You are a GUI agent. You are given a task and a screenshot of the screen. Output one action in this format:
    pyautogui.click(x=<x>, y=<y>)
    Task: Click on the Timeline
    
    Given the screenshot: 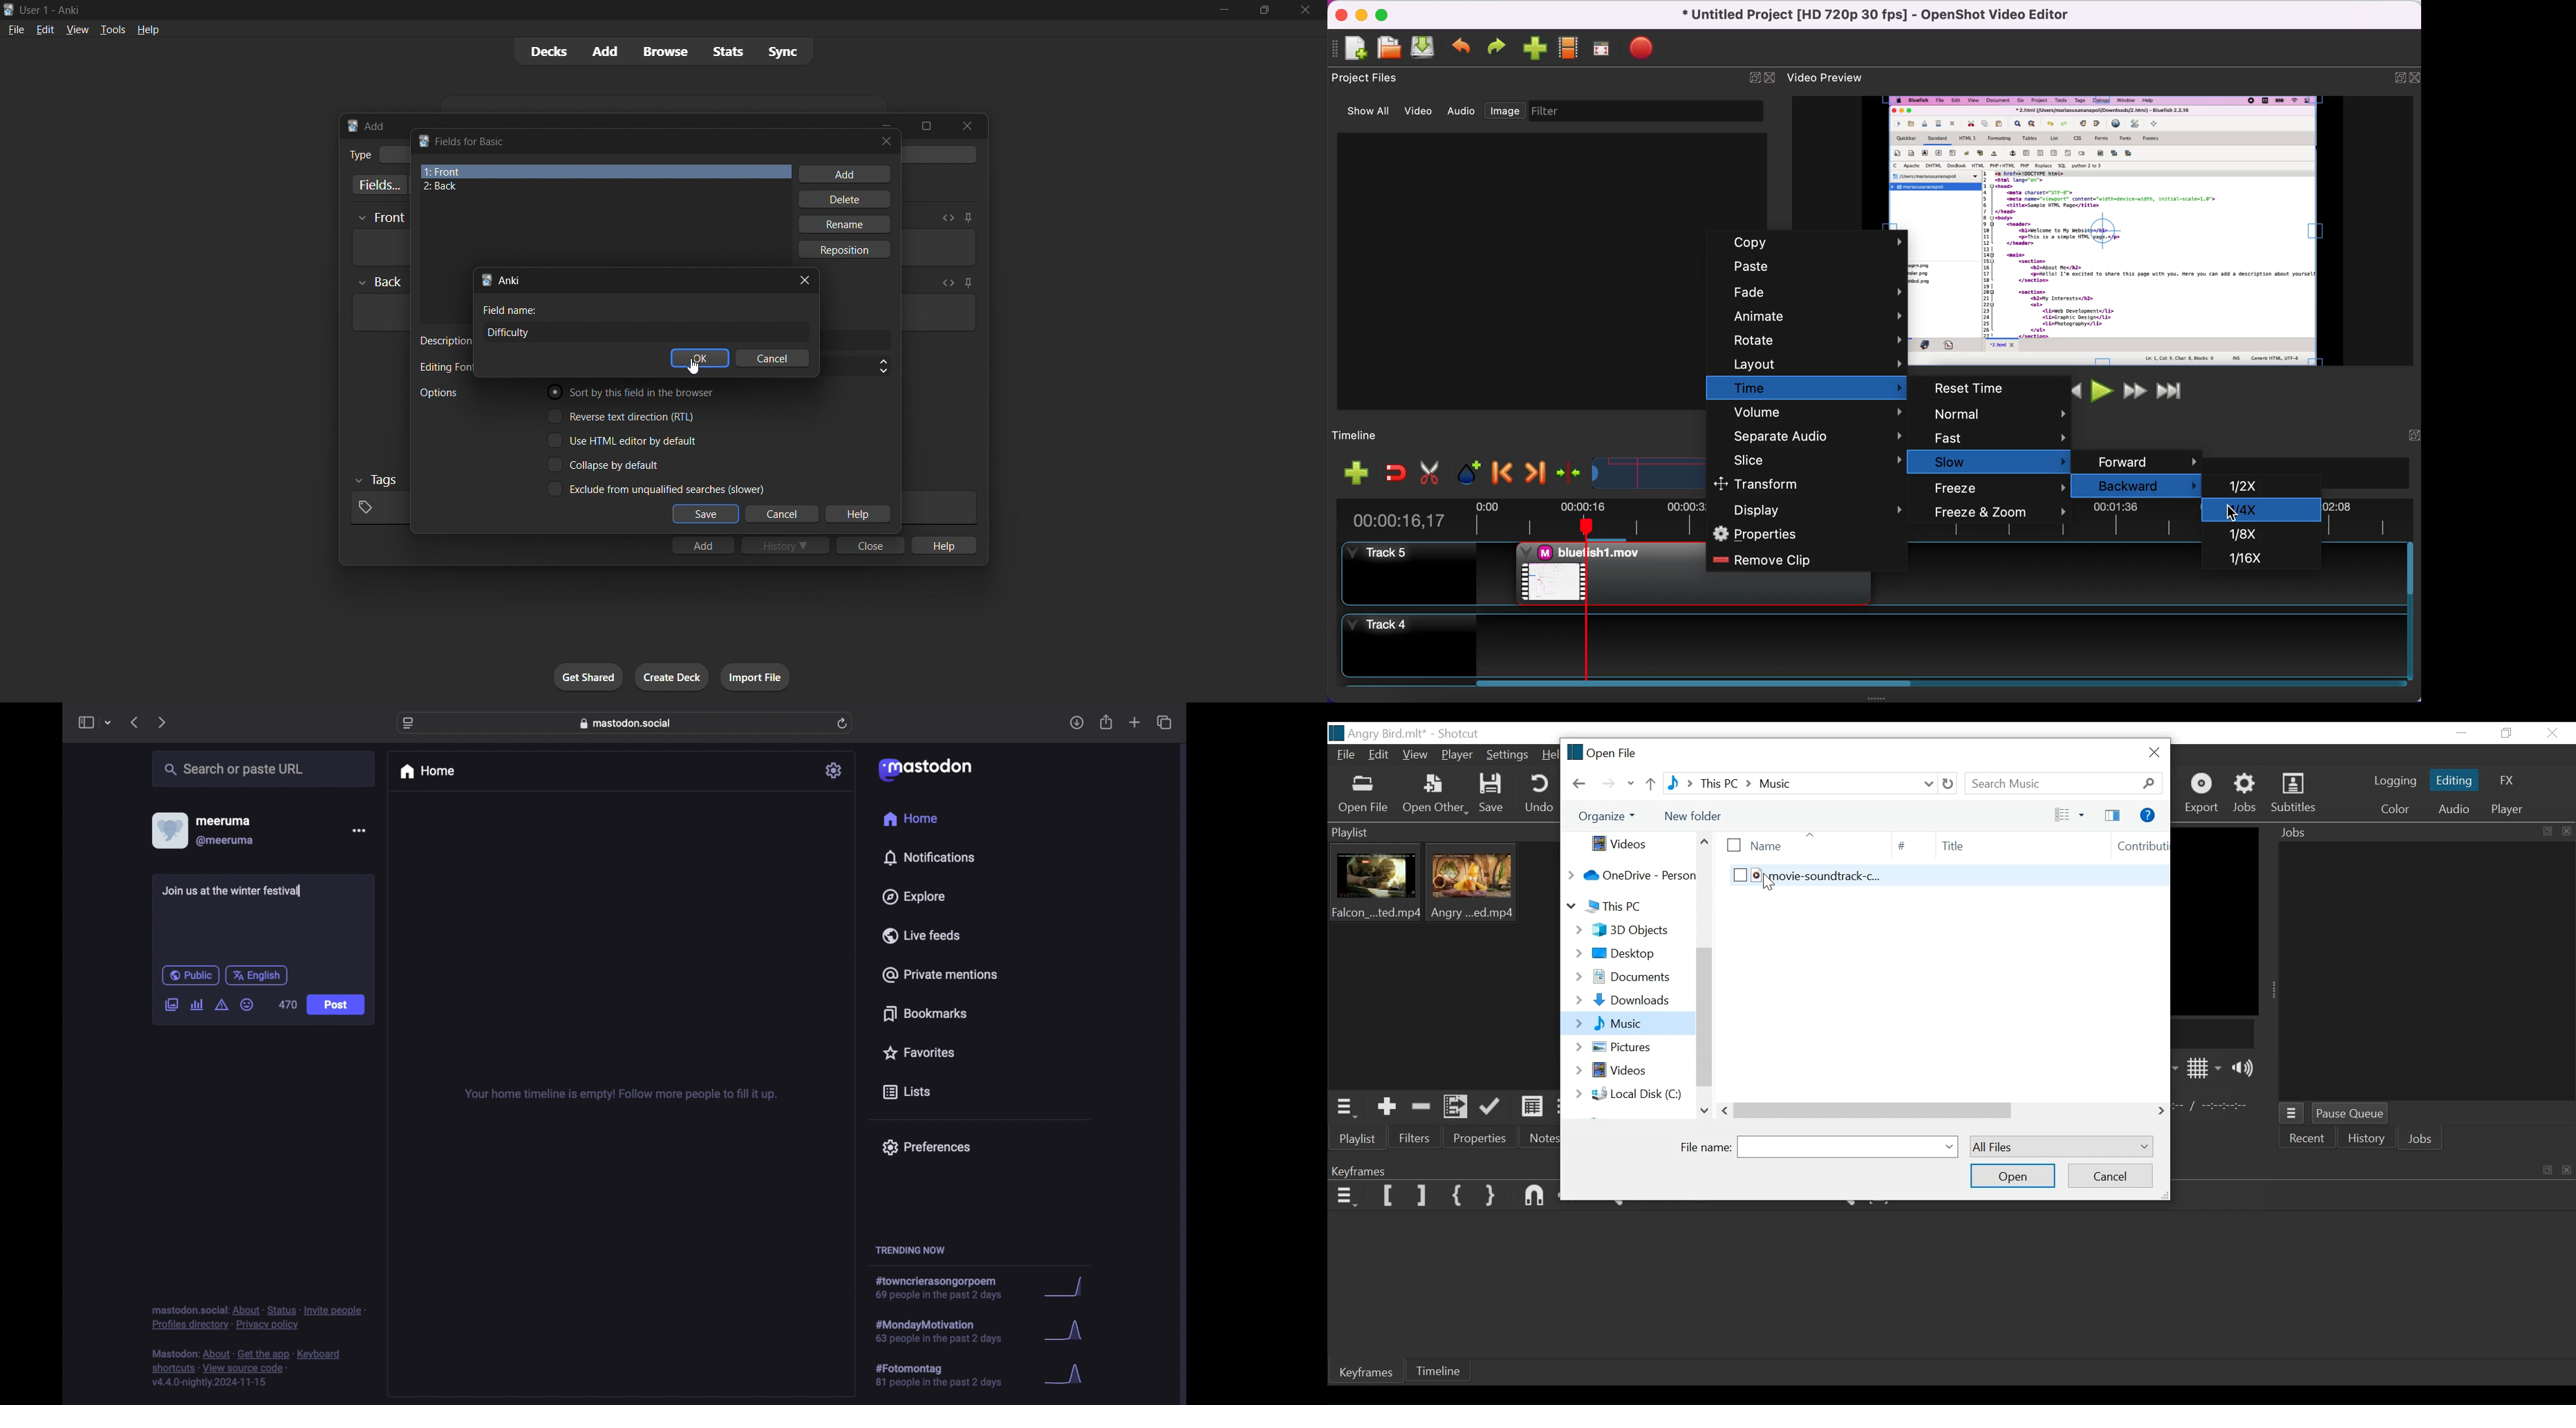 What is the action you would take?
    pyautogui.click(x=1445, y=1369)
    